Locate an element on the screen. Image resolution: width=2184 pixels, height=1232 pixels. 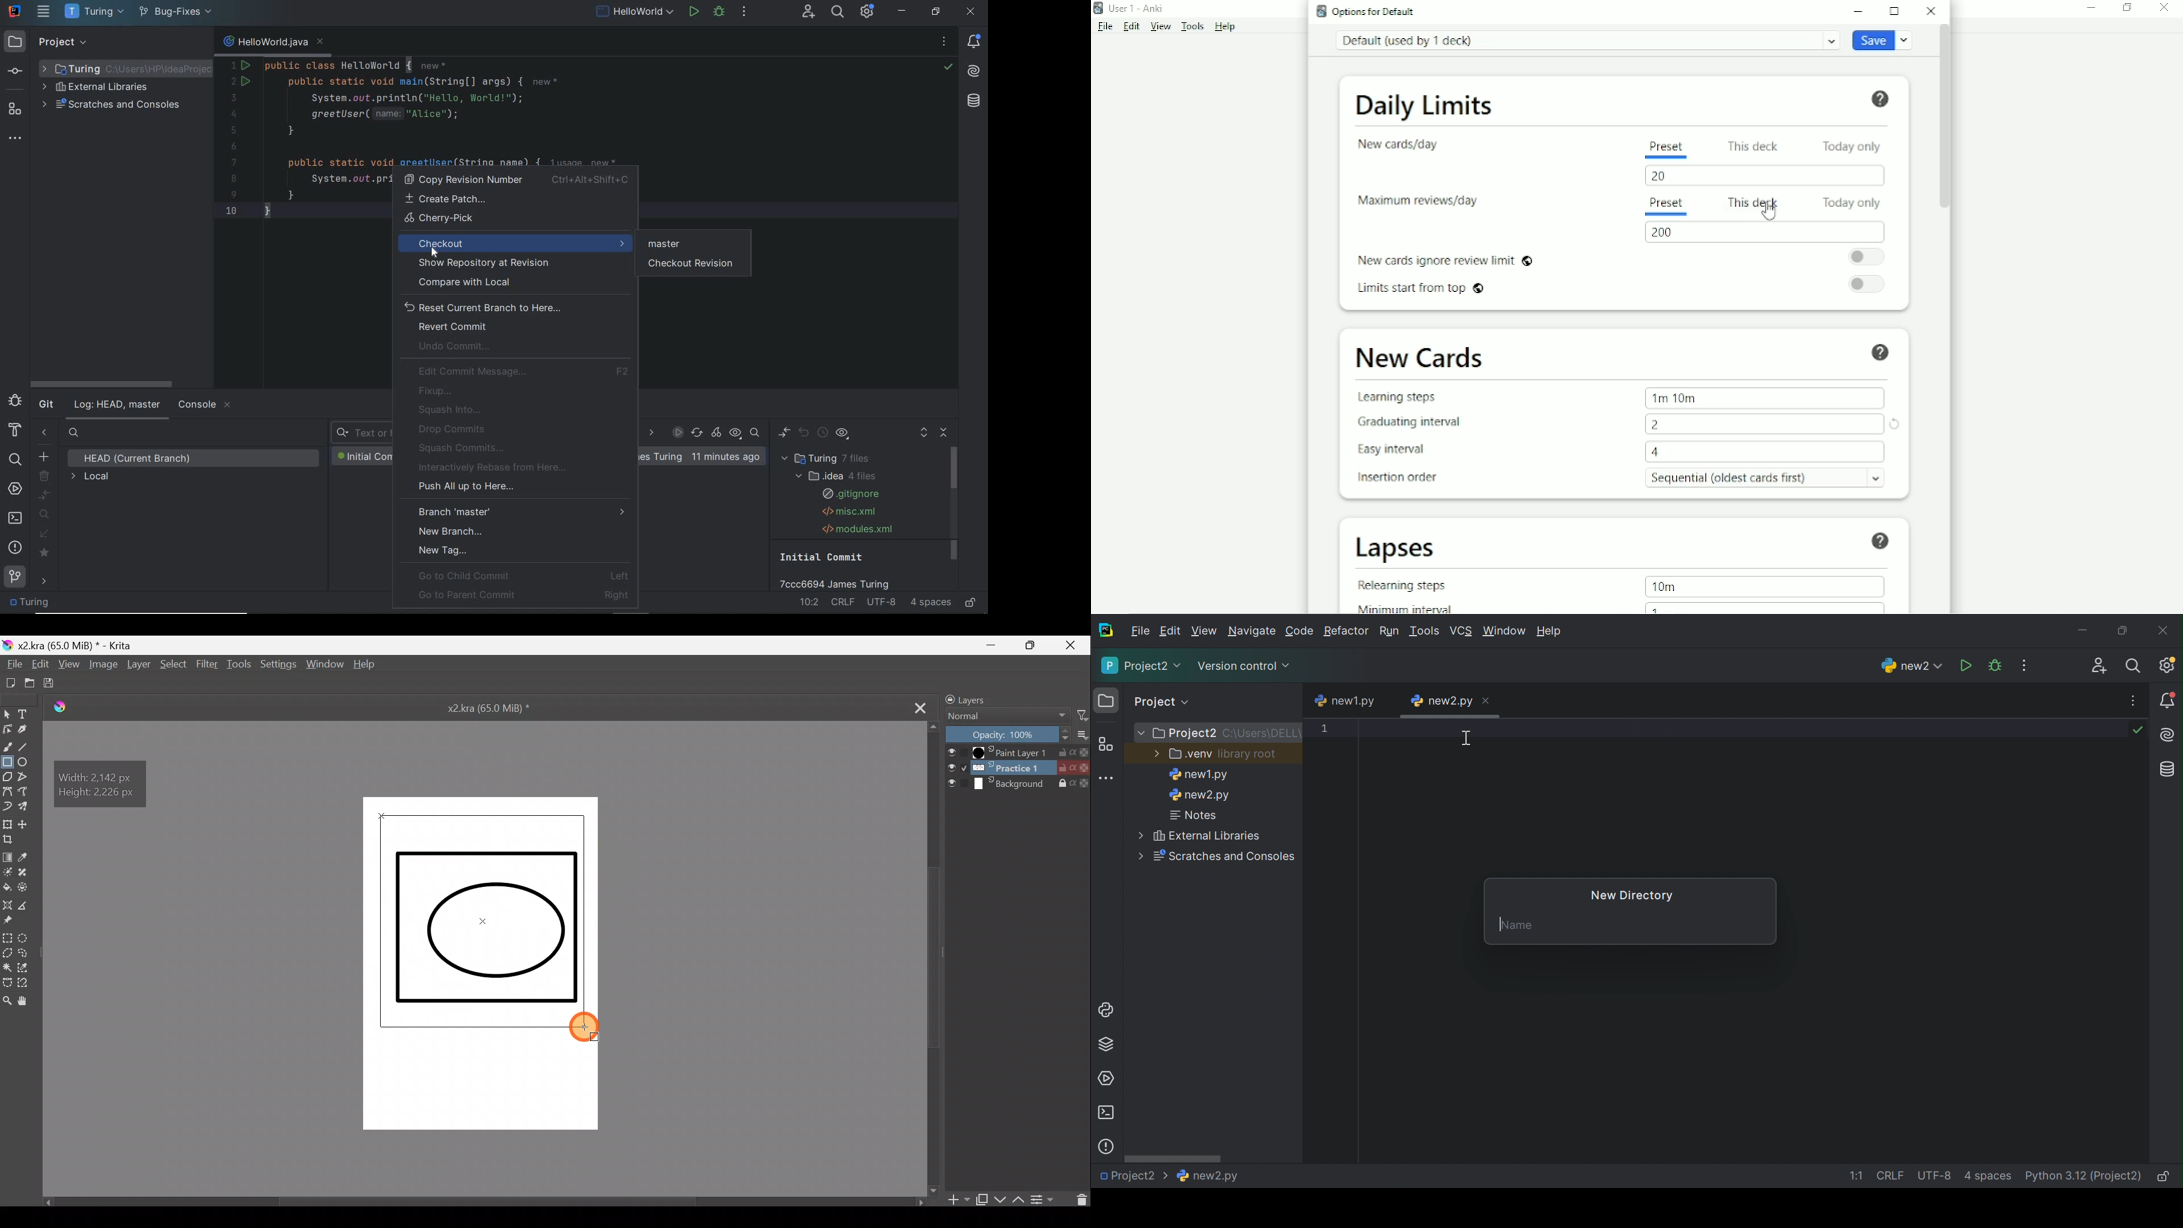
Help is located at coordinates (1881, 351).